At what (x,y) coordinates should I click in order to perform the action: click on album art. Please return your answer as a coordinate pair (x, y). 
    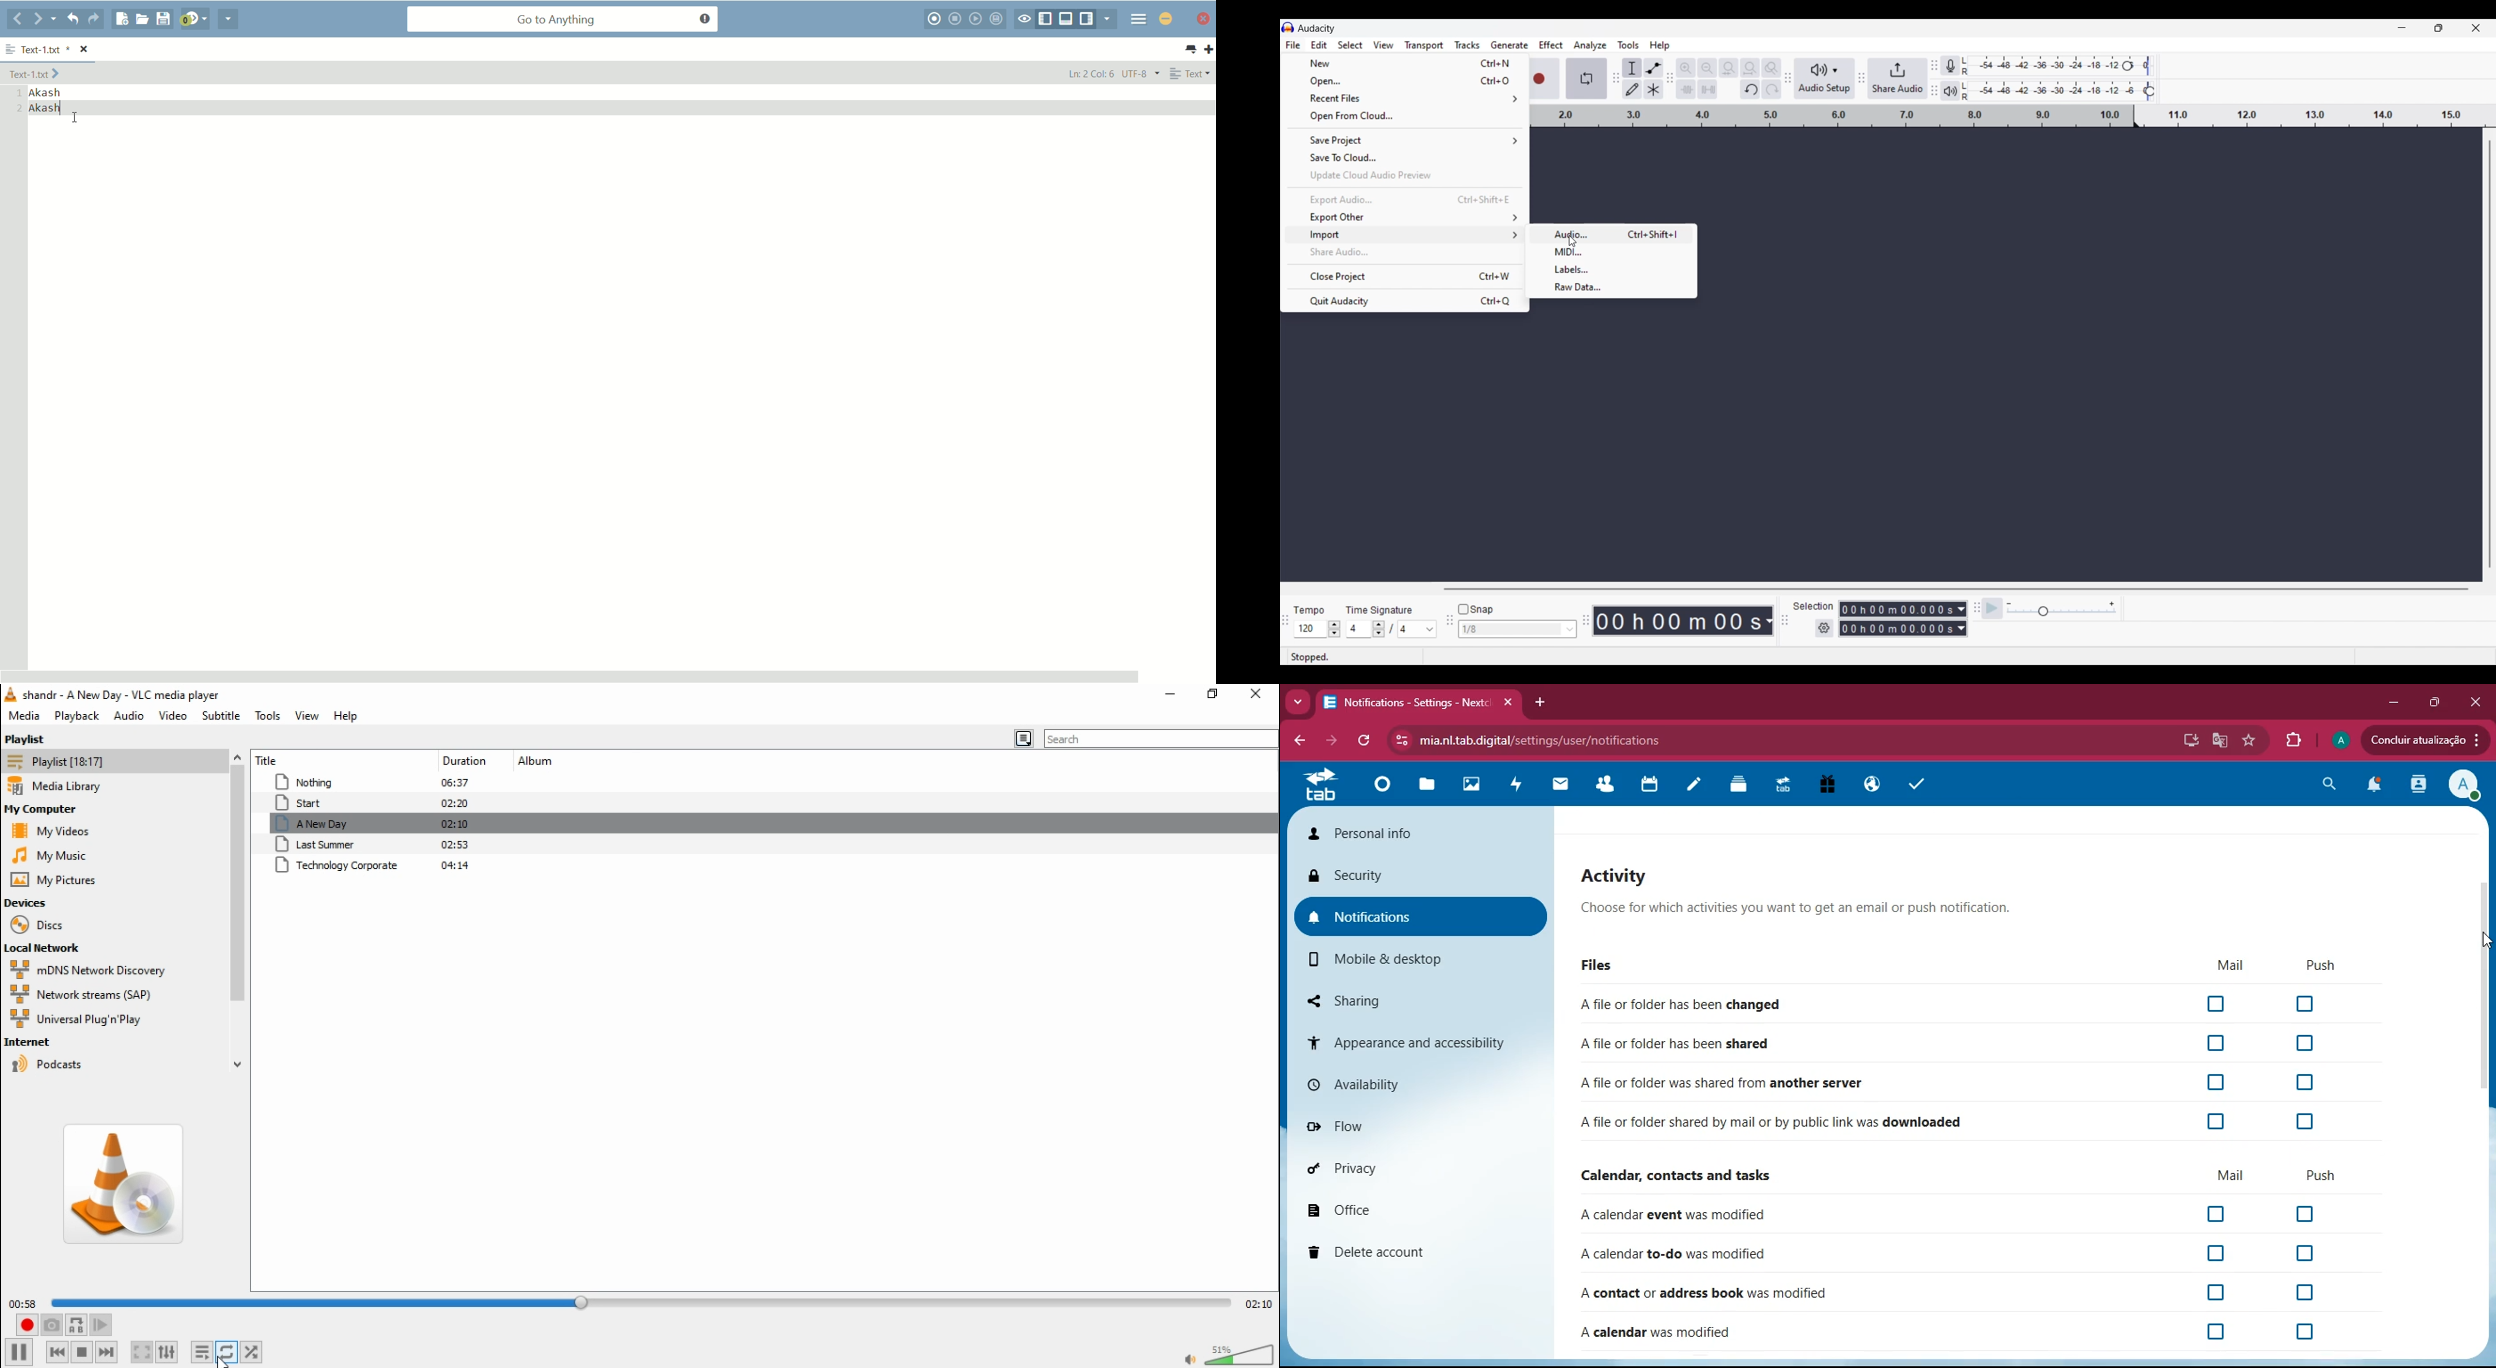
    Looking at the image, I should click on (128, 1184).